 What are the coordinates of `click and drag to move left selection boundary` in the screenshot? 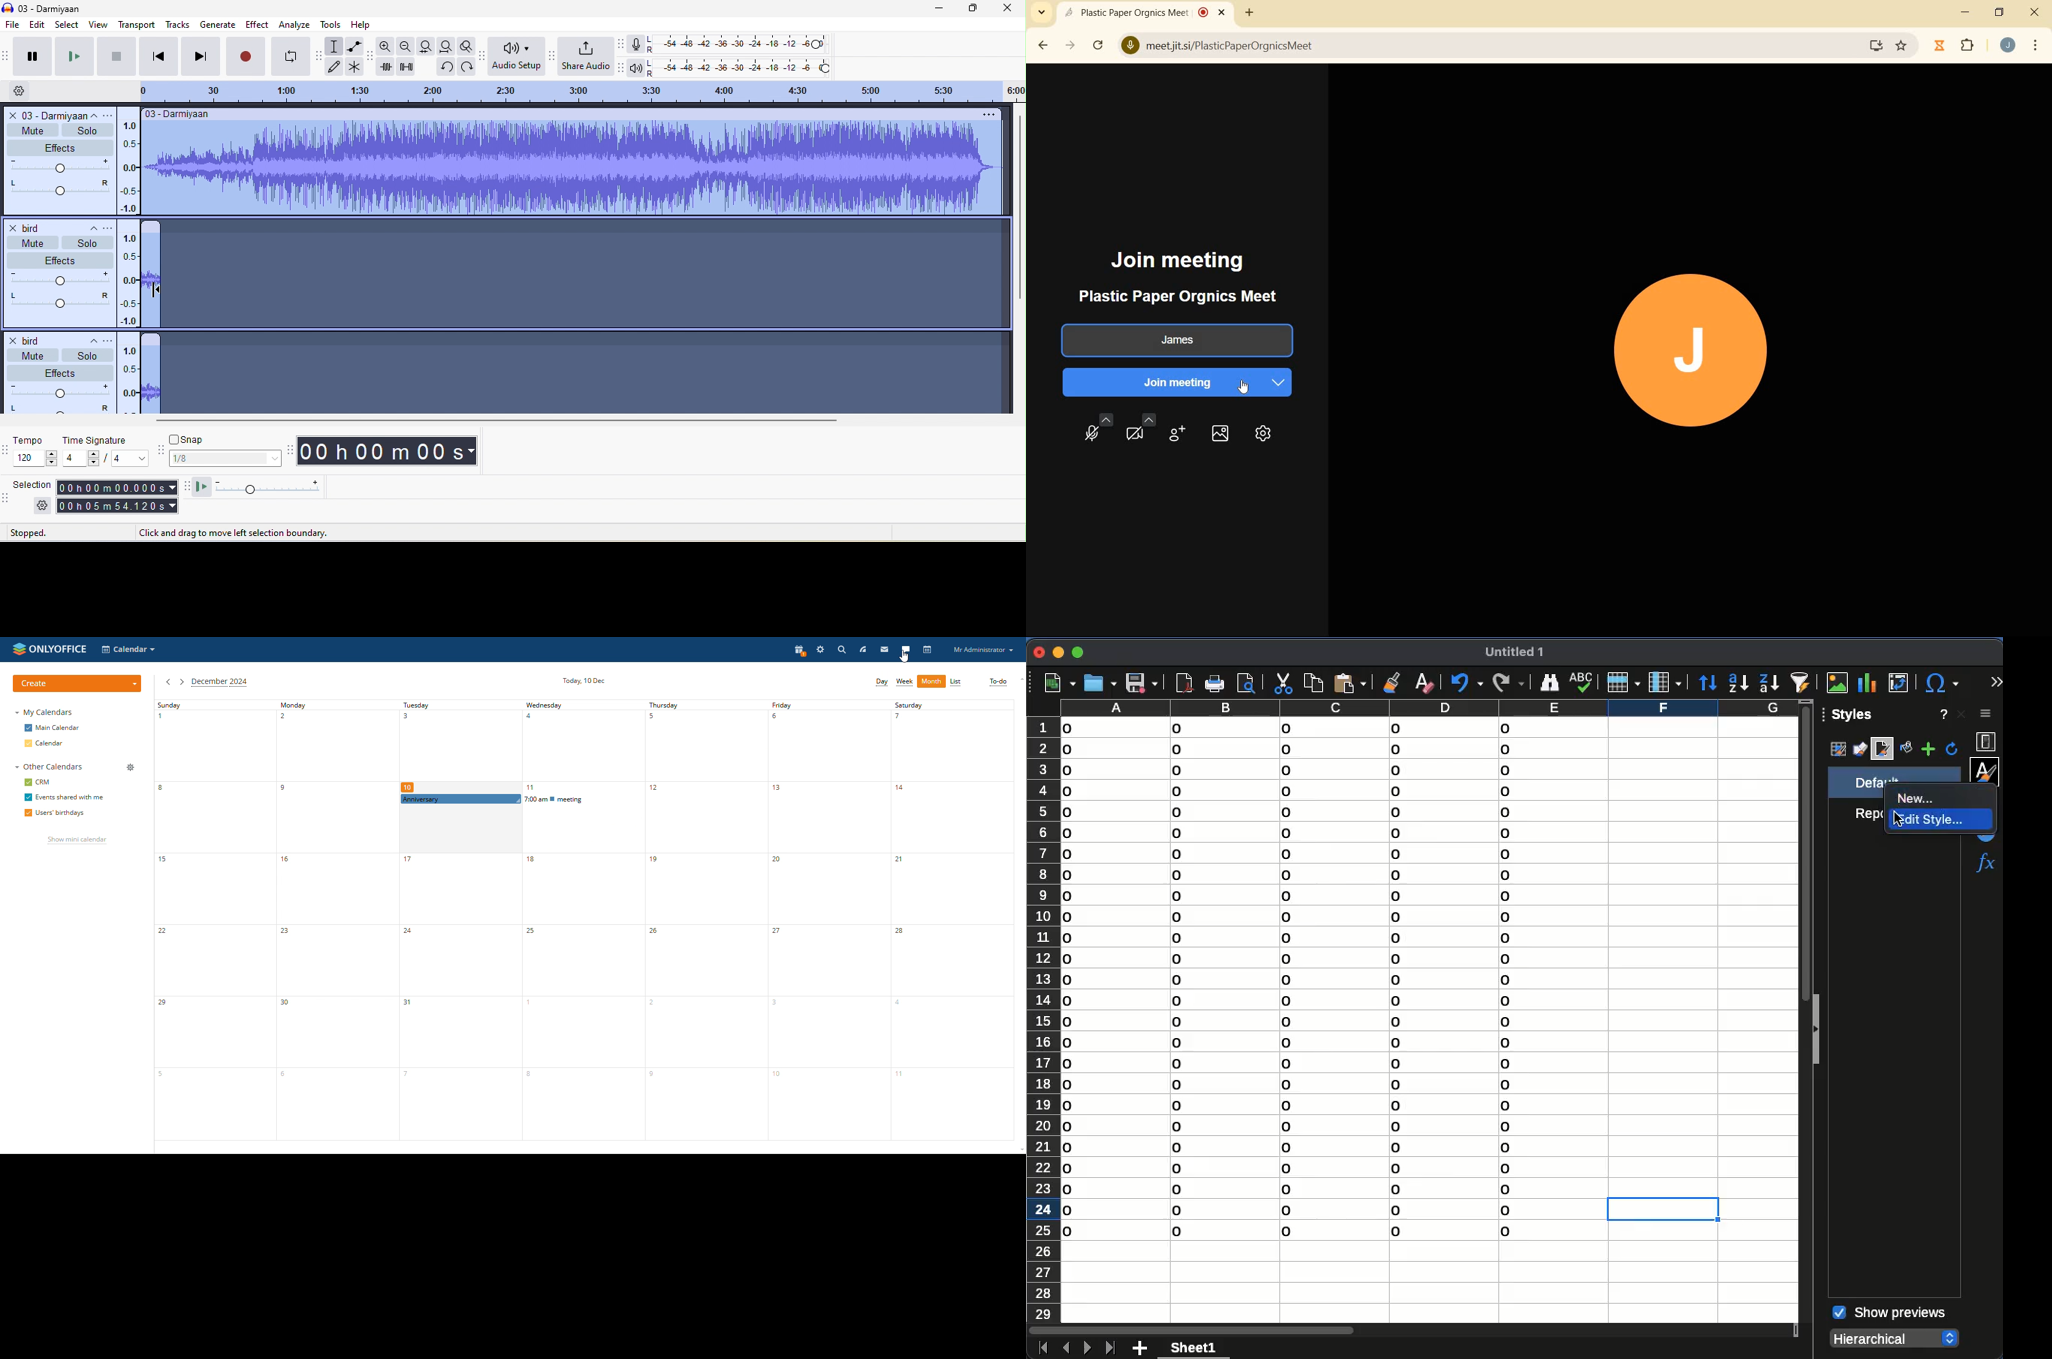 It's located at (237, 533).